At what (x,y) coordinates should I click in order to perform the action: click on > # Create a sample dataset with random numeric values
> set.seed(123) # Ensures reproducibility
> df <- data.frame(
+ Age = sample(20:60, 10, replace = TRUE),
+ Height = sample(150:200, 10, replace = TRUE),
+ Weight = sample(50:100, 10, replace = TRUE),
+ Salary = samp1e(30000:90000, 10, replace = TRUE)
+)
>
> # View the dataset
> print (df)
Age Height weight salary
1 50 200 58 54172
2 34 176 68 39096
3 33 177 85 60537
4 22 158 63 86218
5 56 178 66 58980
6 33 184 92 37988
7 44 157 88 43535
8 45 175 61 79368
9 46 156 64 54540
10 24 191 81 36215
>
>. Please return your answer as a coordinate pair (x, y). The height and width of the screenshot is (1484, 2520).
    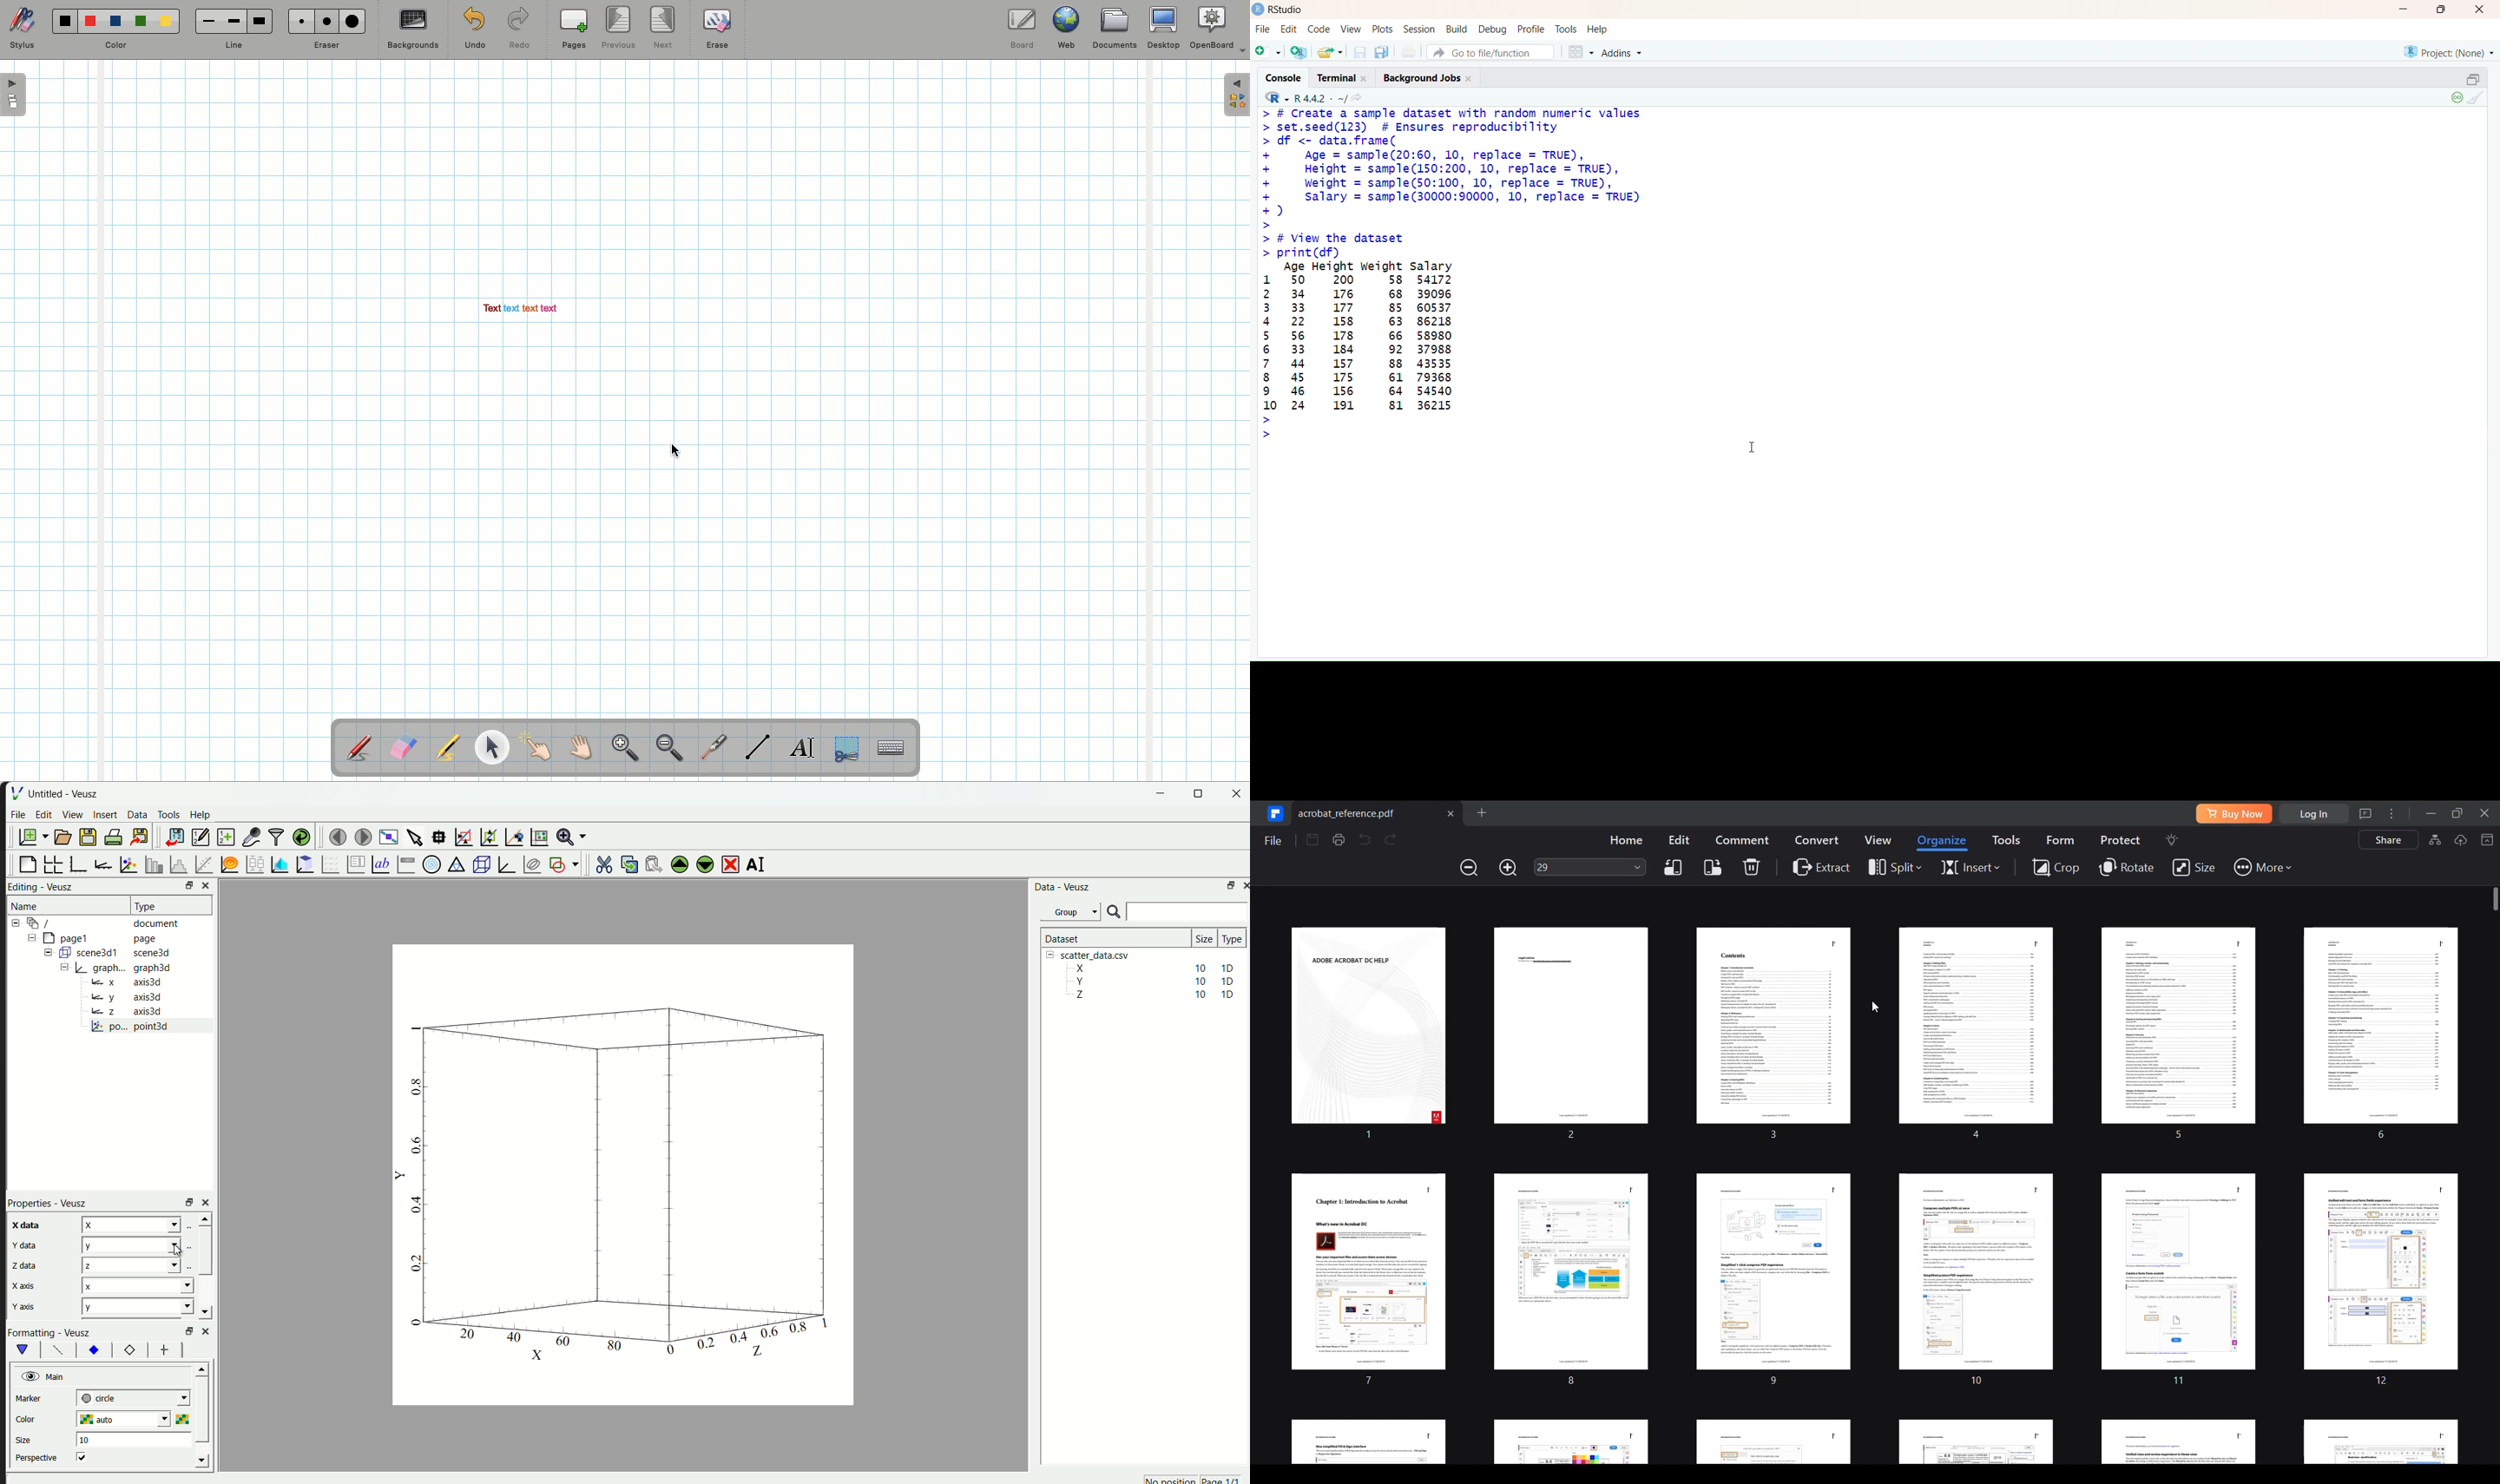
    Looking at the image, I should click on (1466, 273).